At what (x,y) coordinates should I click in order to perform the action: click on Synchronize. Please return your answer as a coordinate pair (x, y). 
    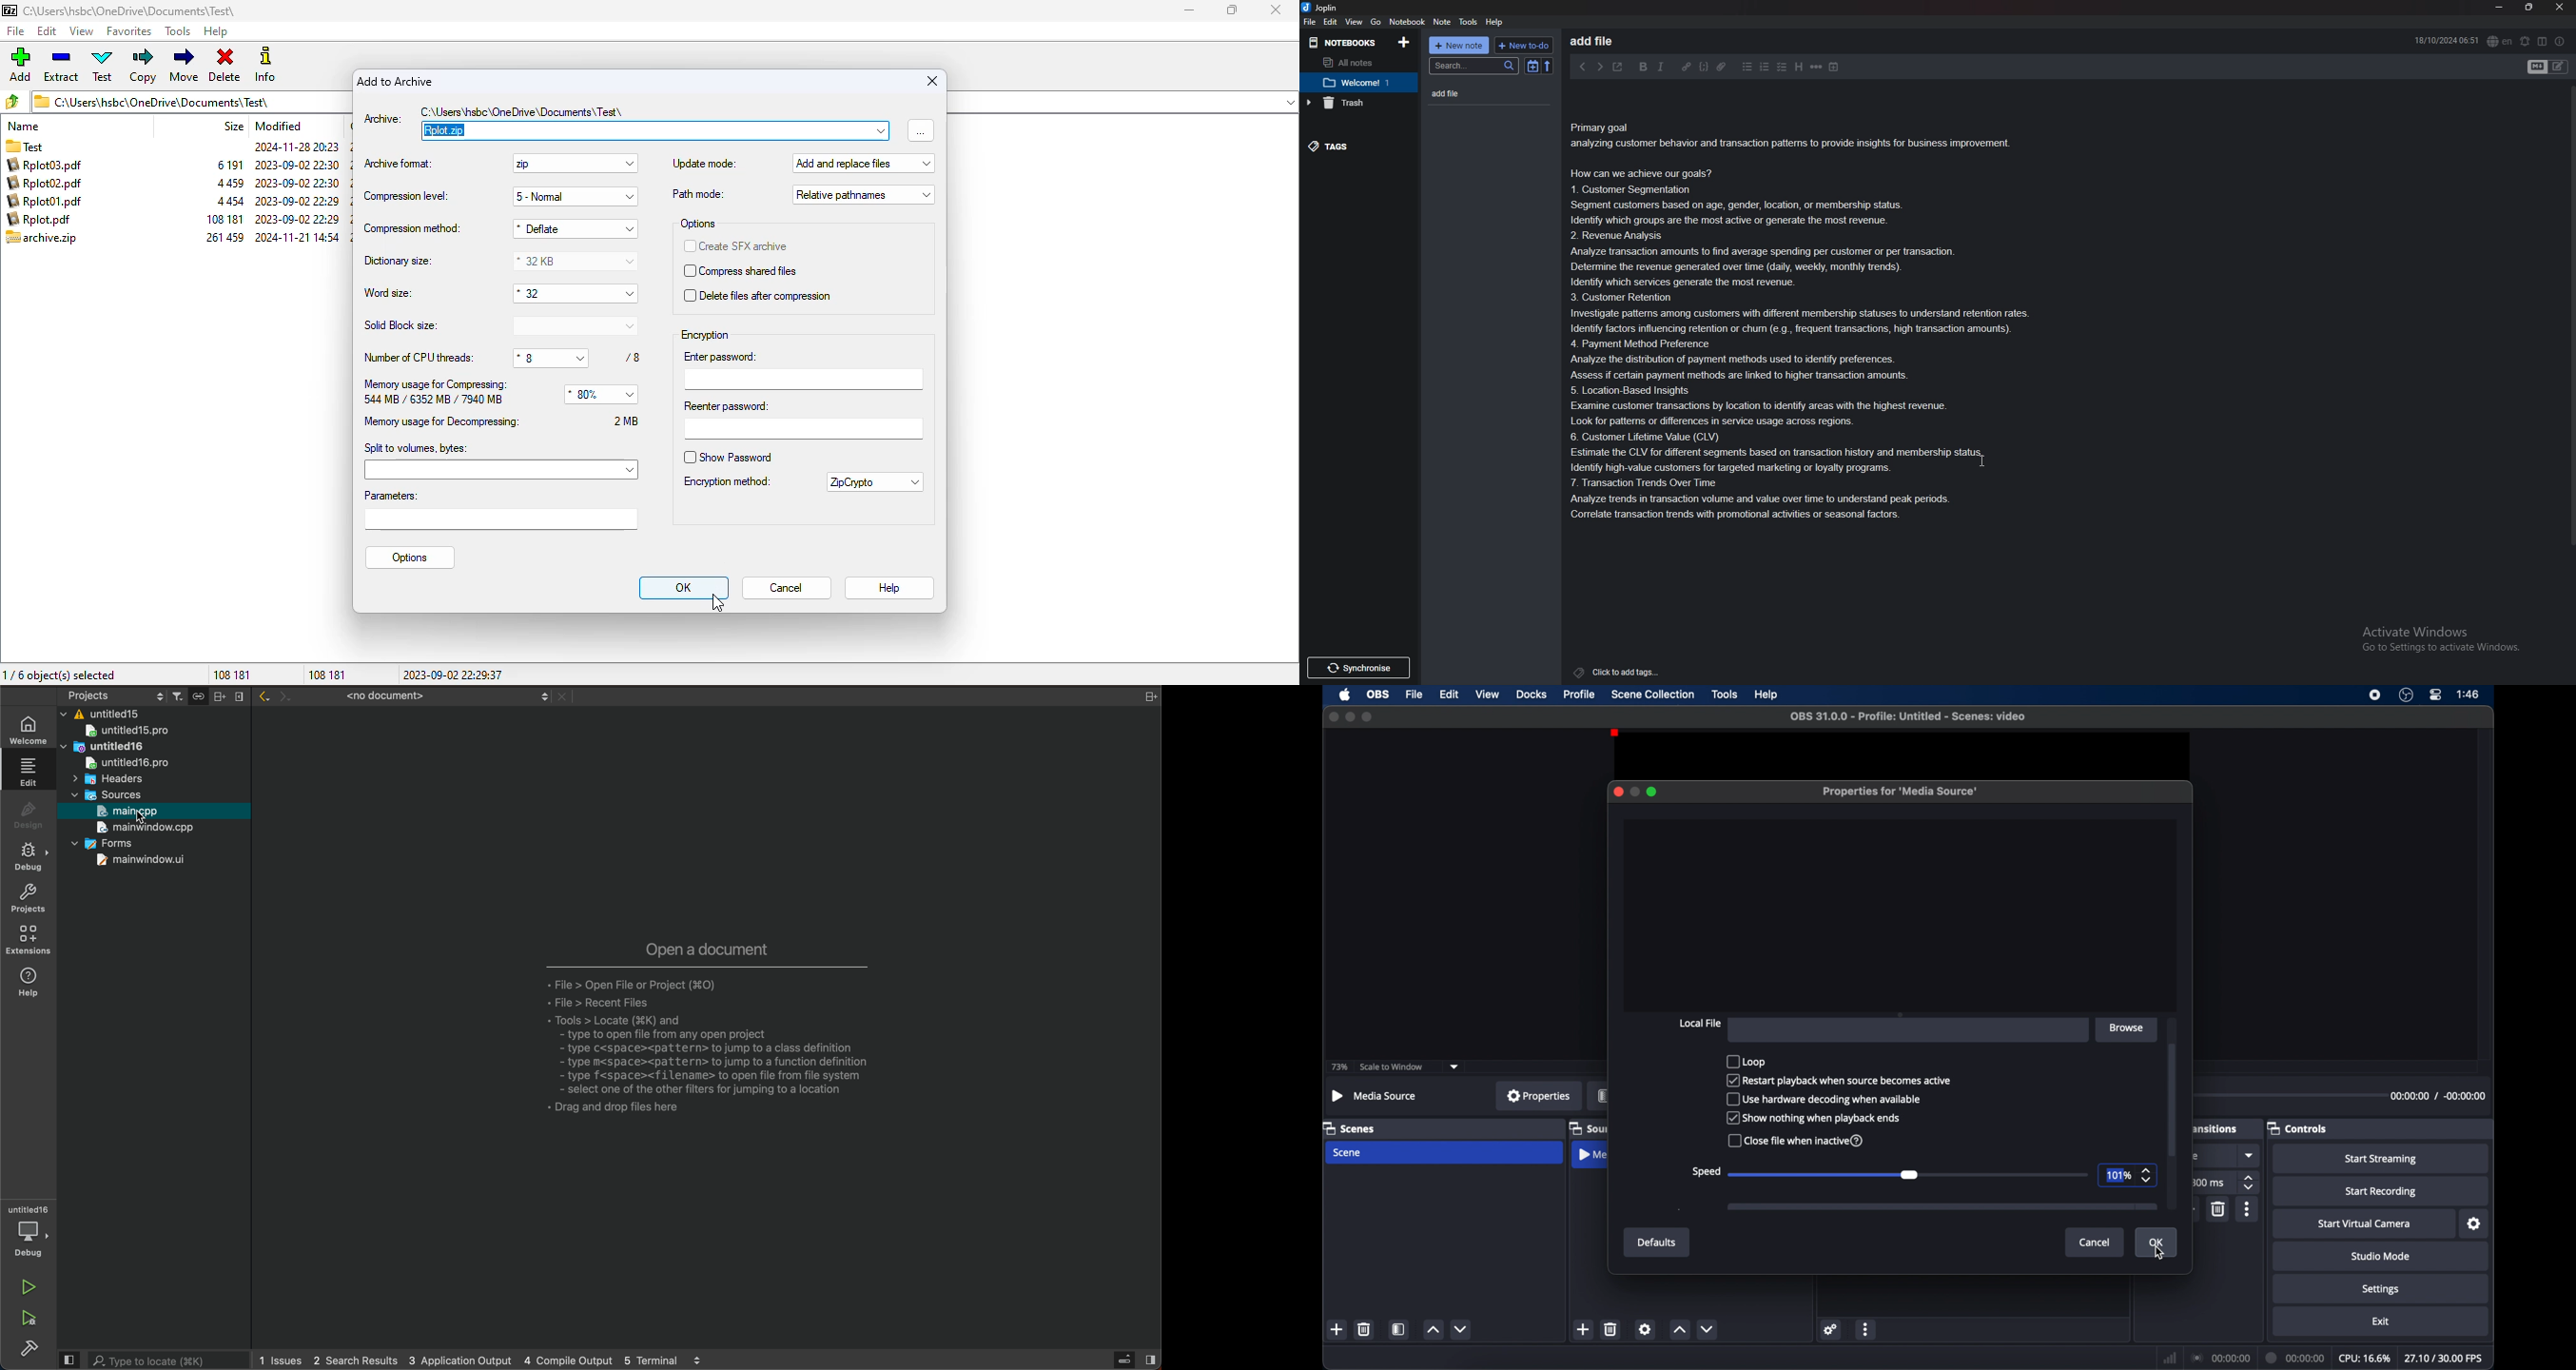
    Looking at the image, I should click on (1361, 668).